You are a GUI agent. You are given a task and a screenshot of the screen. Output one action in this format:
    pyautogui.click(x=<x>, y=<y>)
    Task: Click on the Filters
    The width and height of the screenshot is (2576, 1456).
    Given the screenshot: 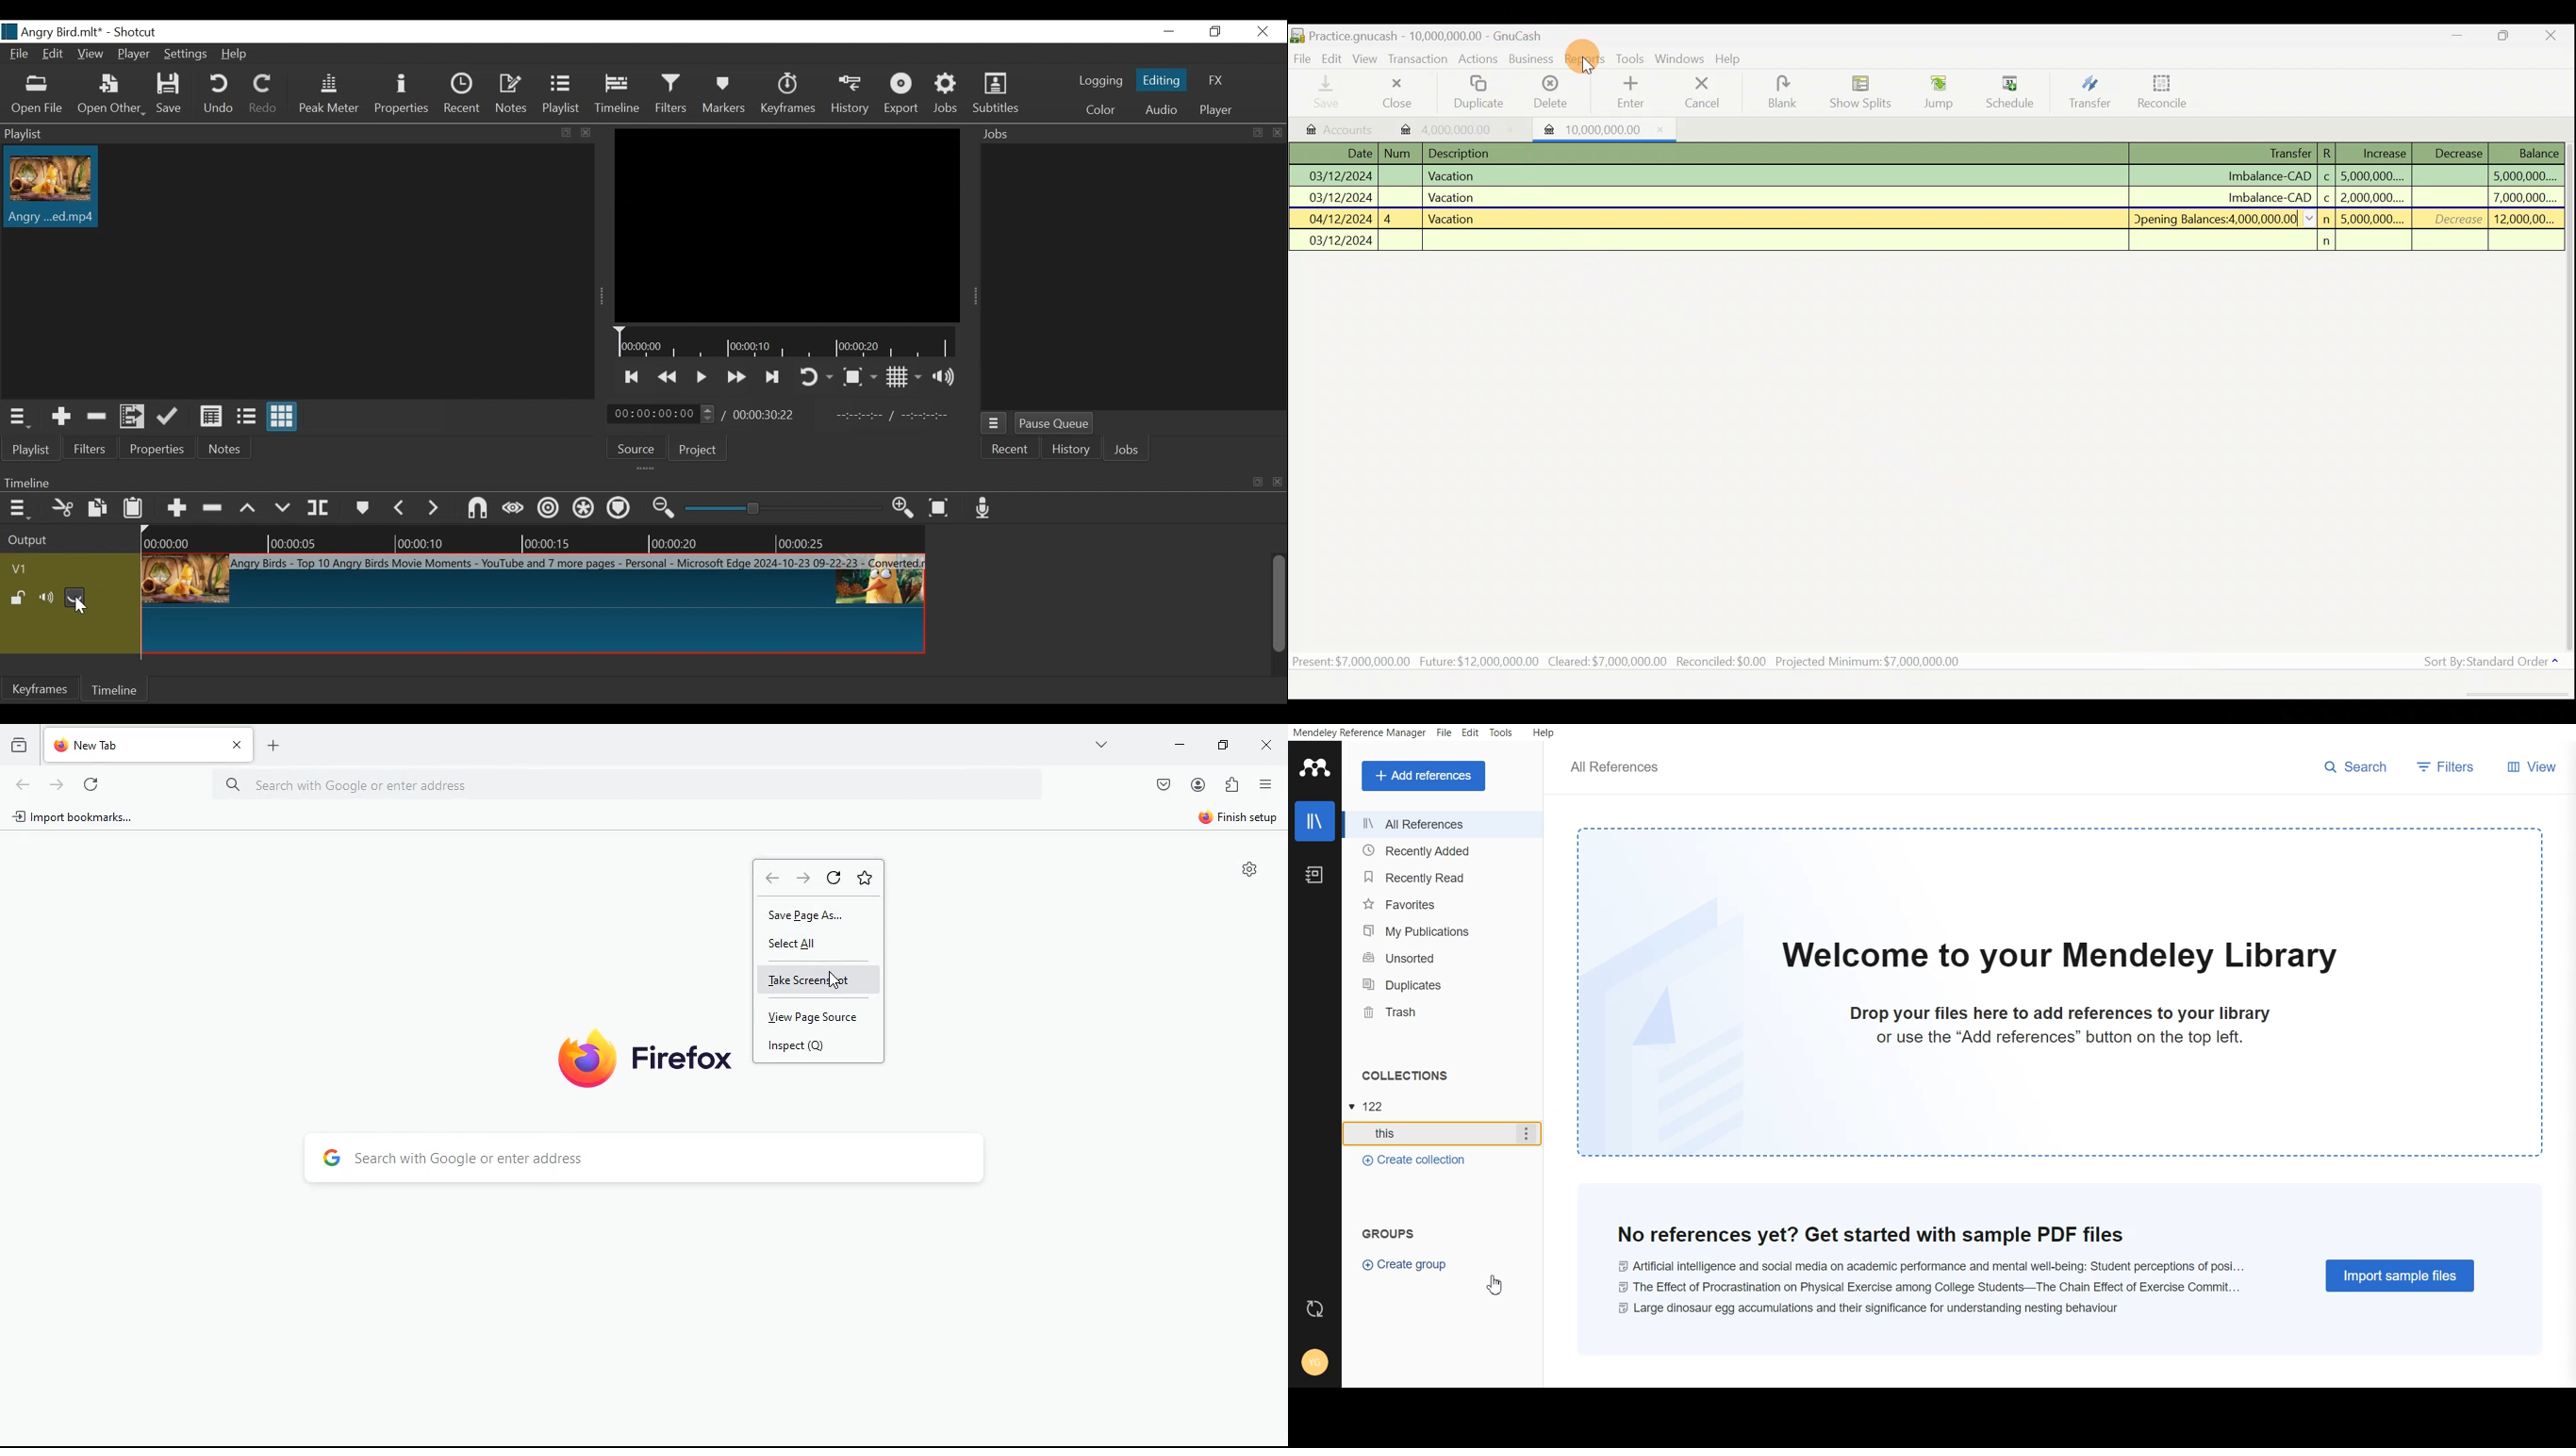 What is the action you would take?
    pyautogui.click(x=91, y=446)
    